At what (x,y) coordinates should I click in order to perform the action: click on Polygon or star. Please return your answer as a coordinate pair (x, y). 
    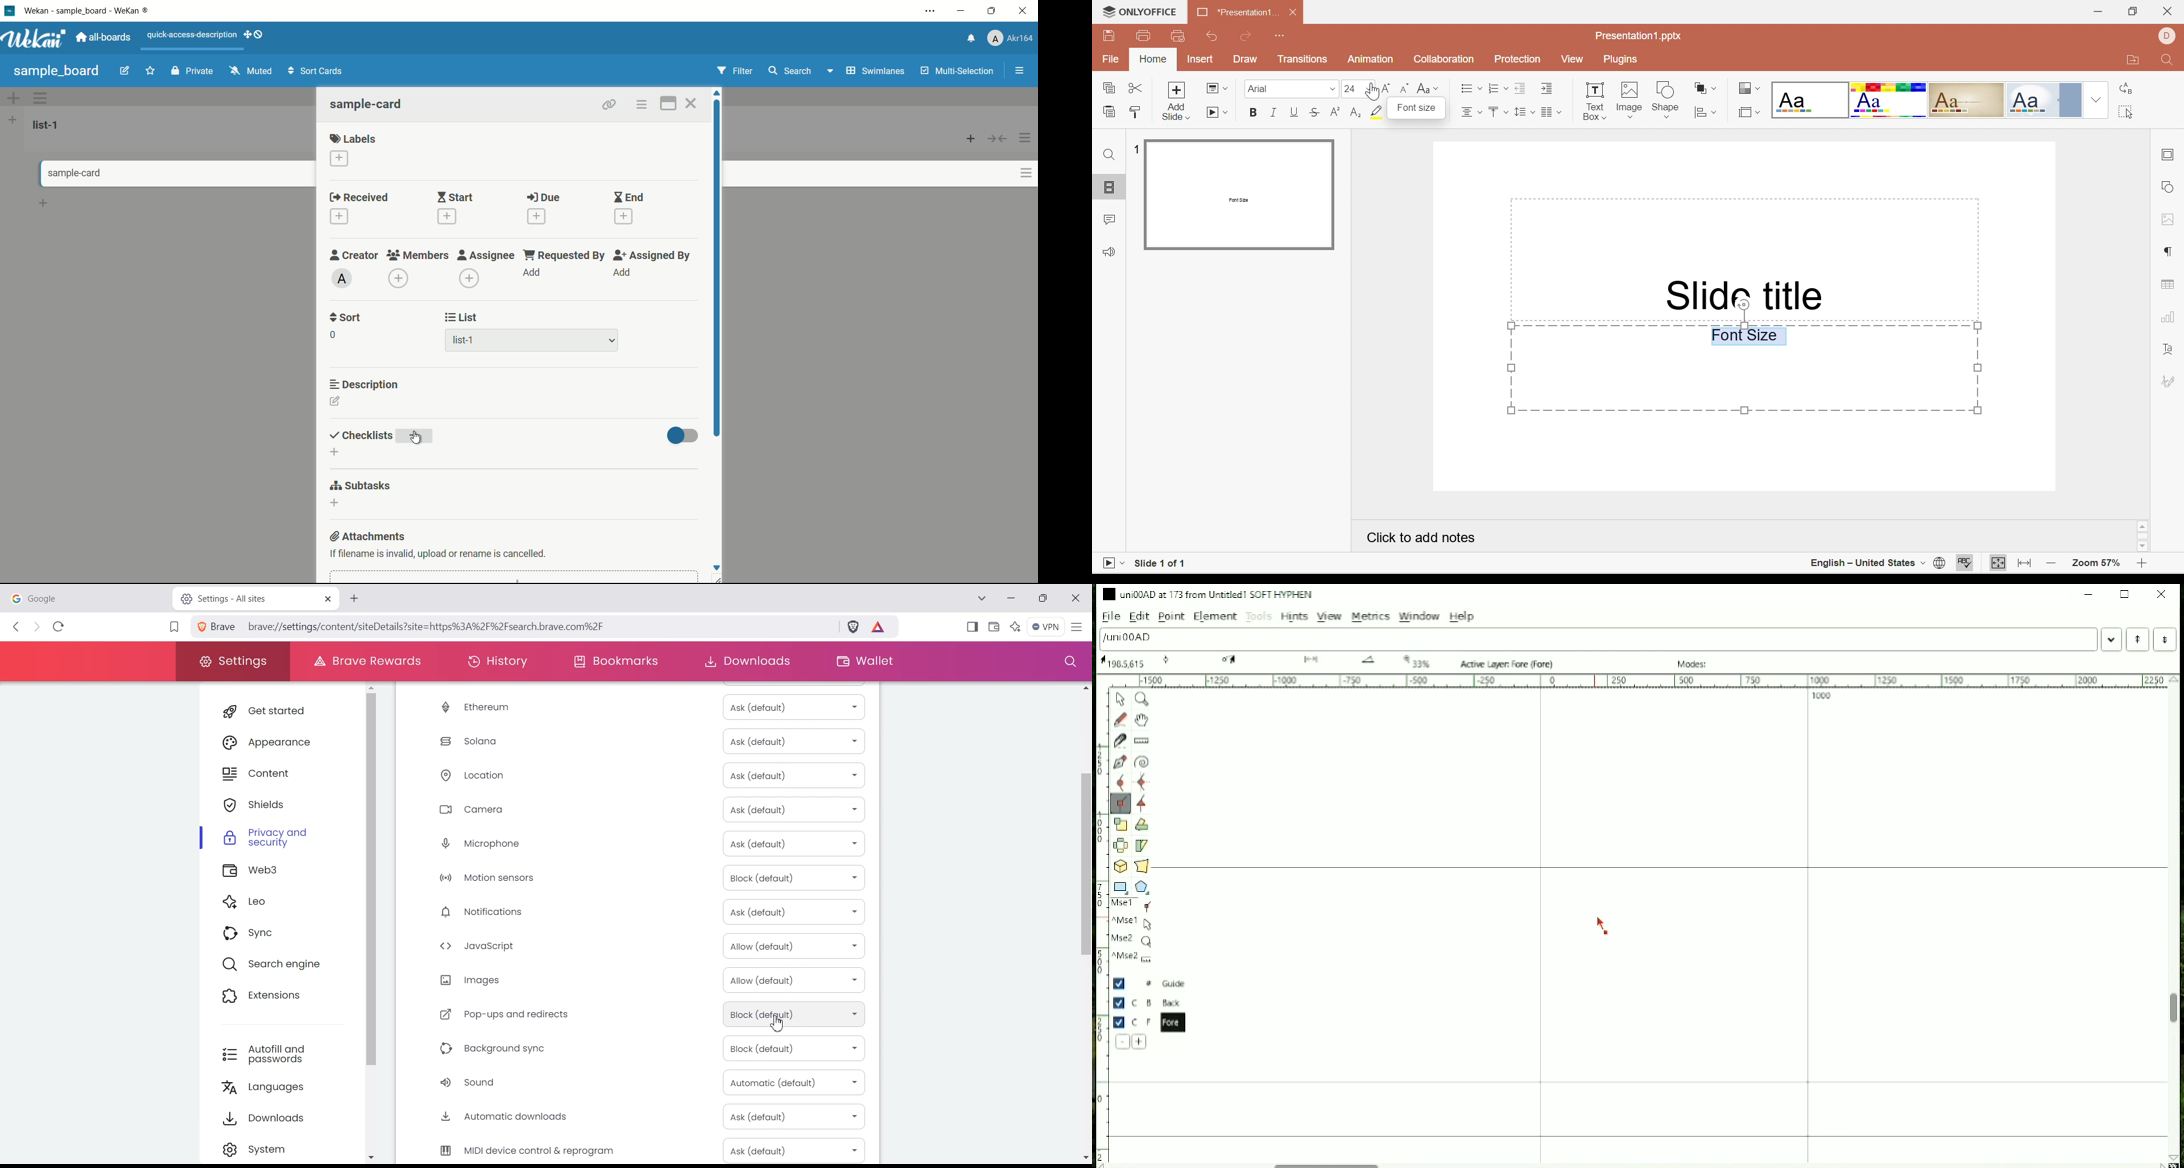
    Looking at the image, I should click on (1144, 887).